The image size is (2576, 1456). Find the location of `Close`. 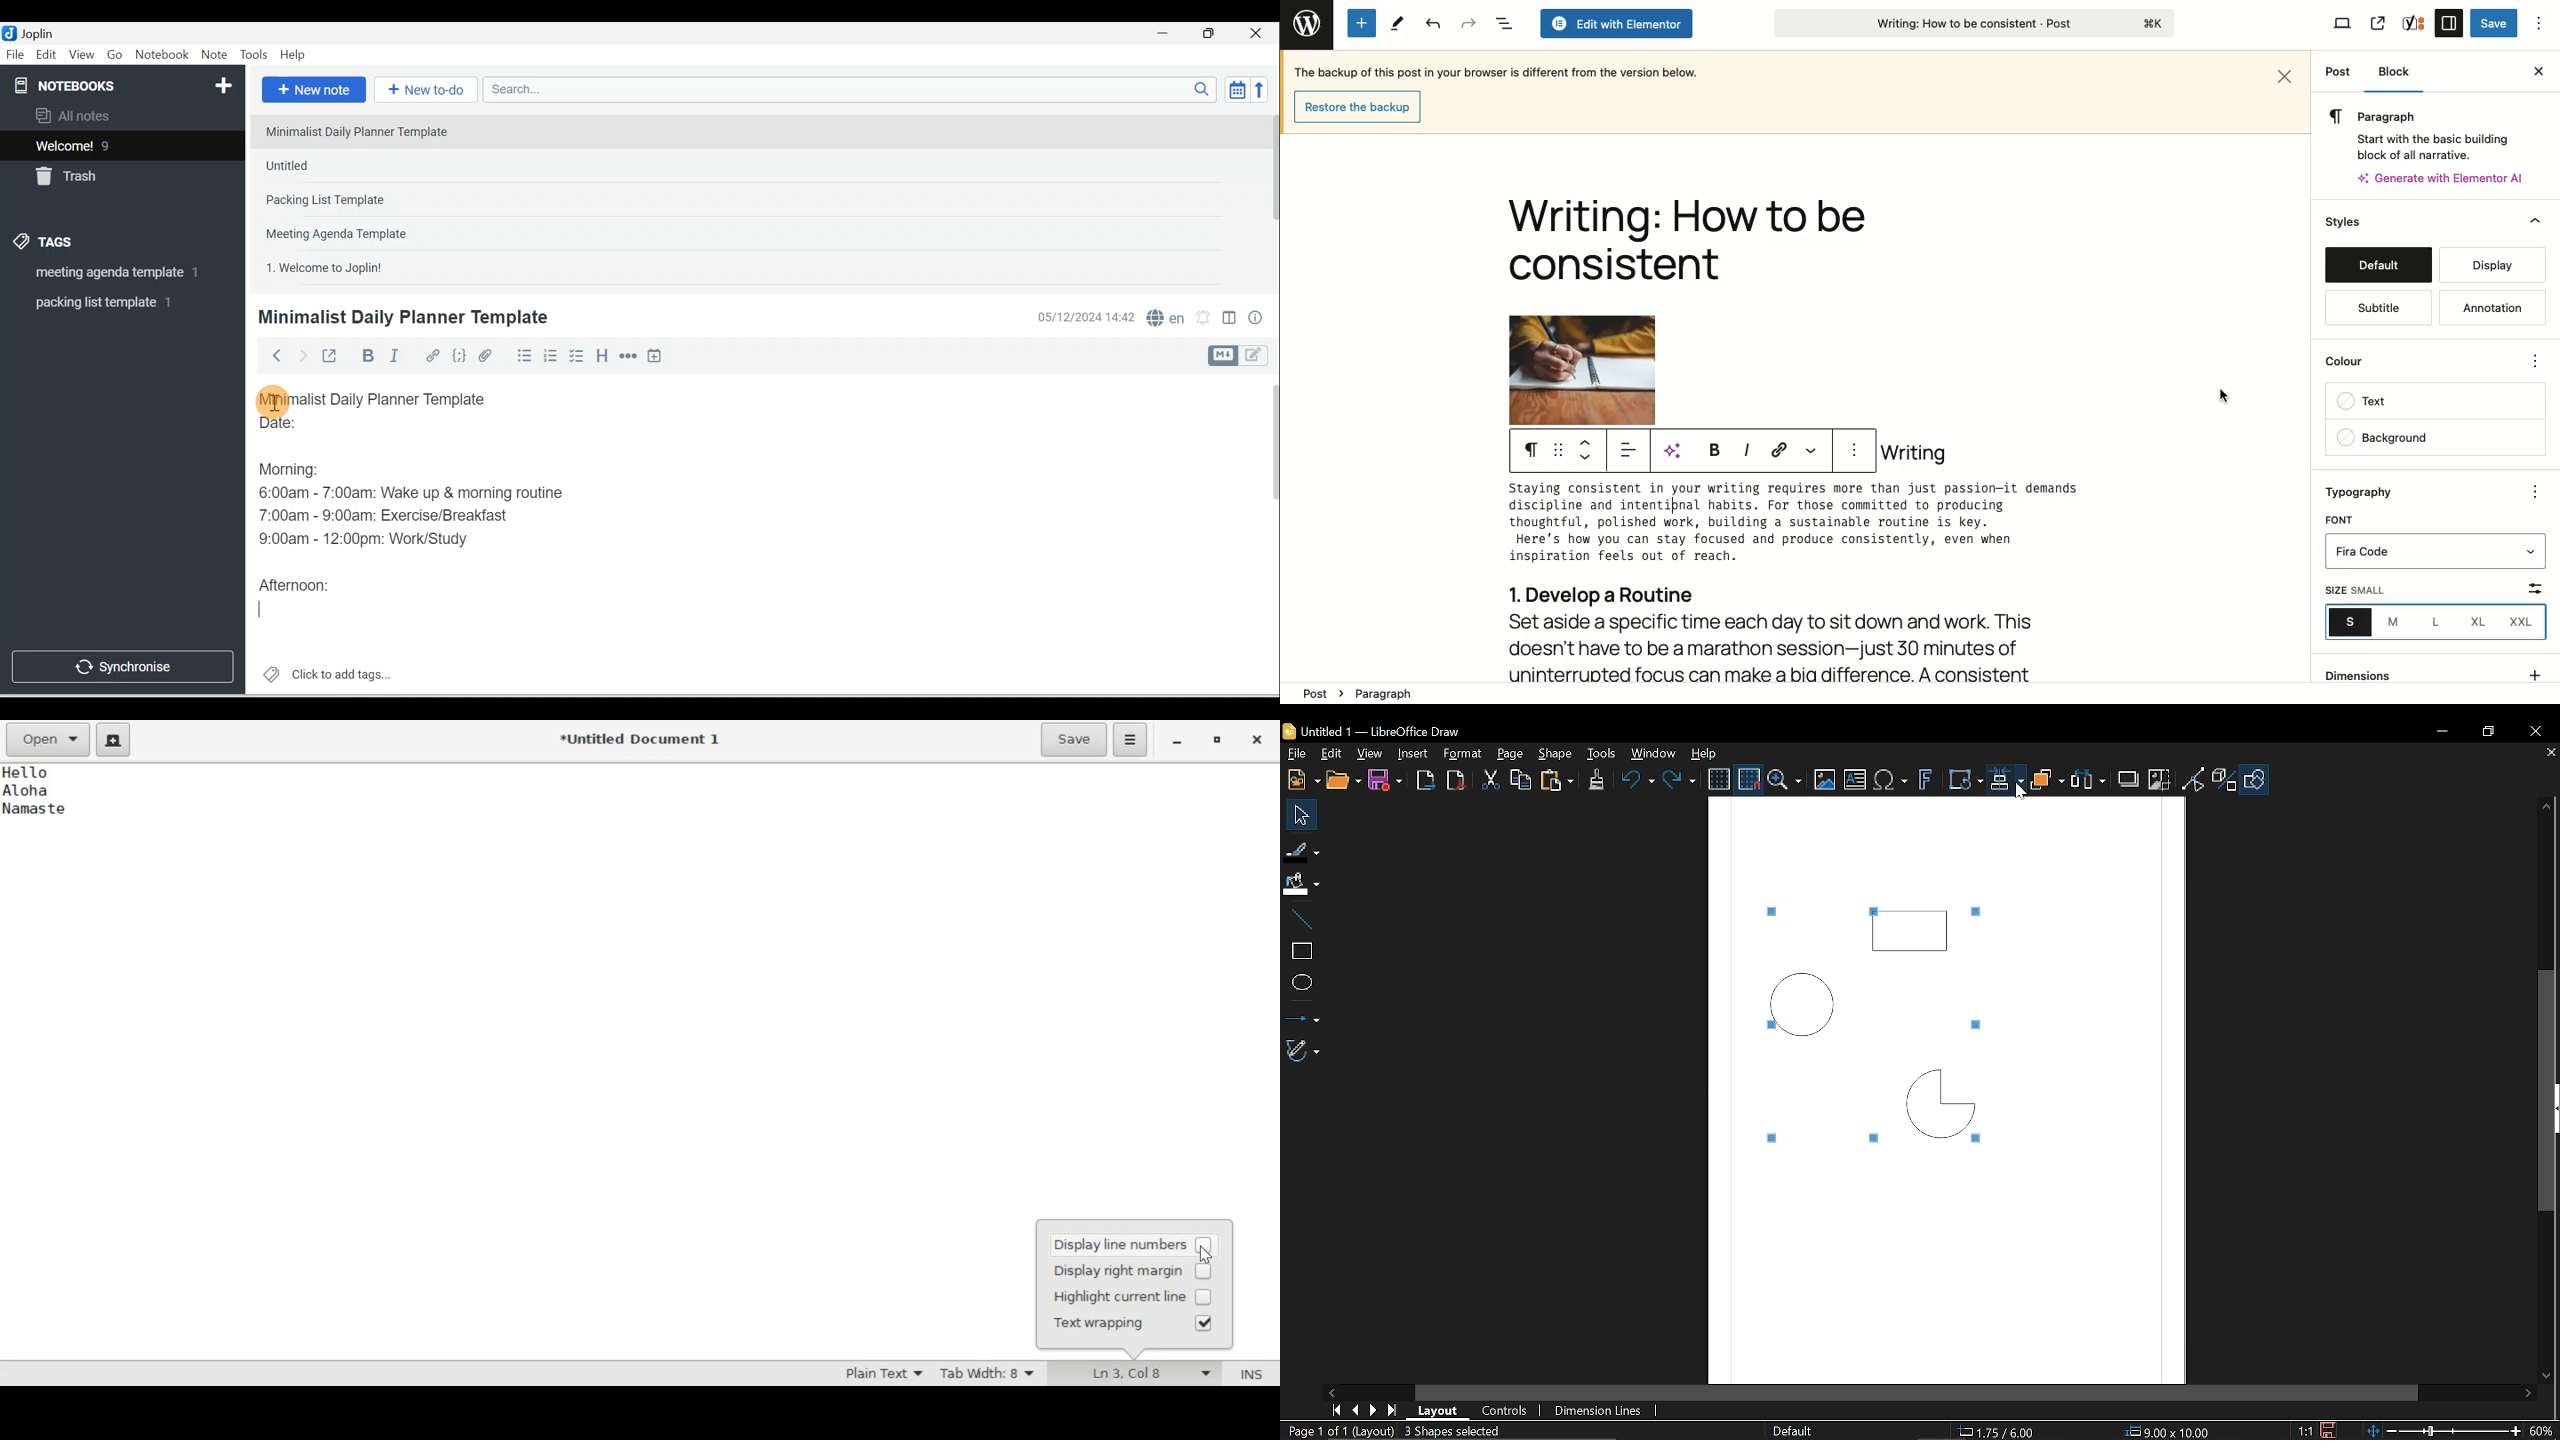

Close is located at coordinates (1259, 33).